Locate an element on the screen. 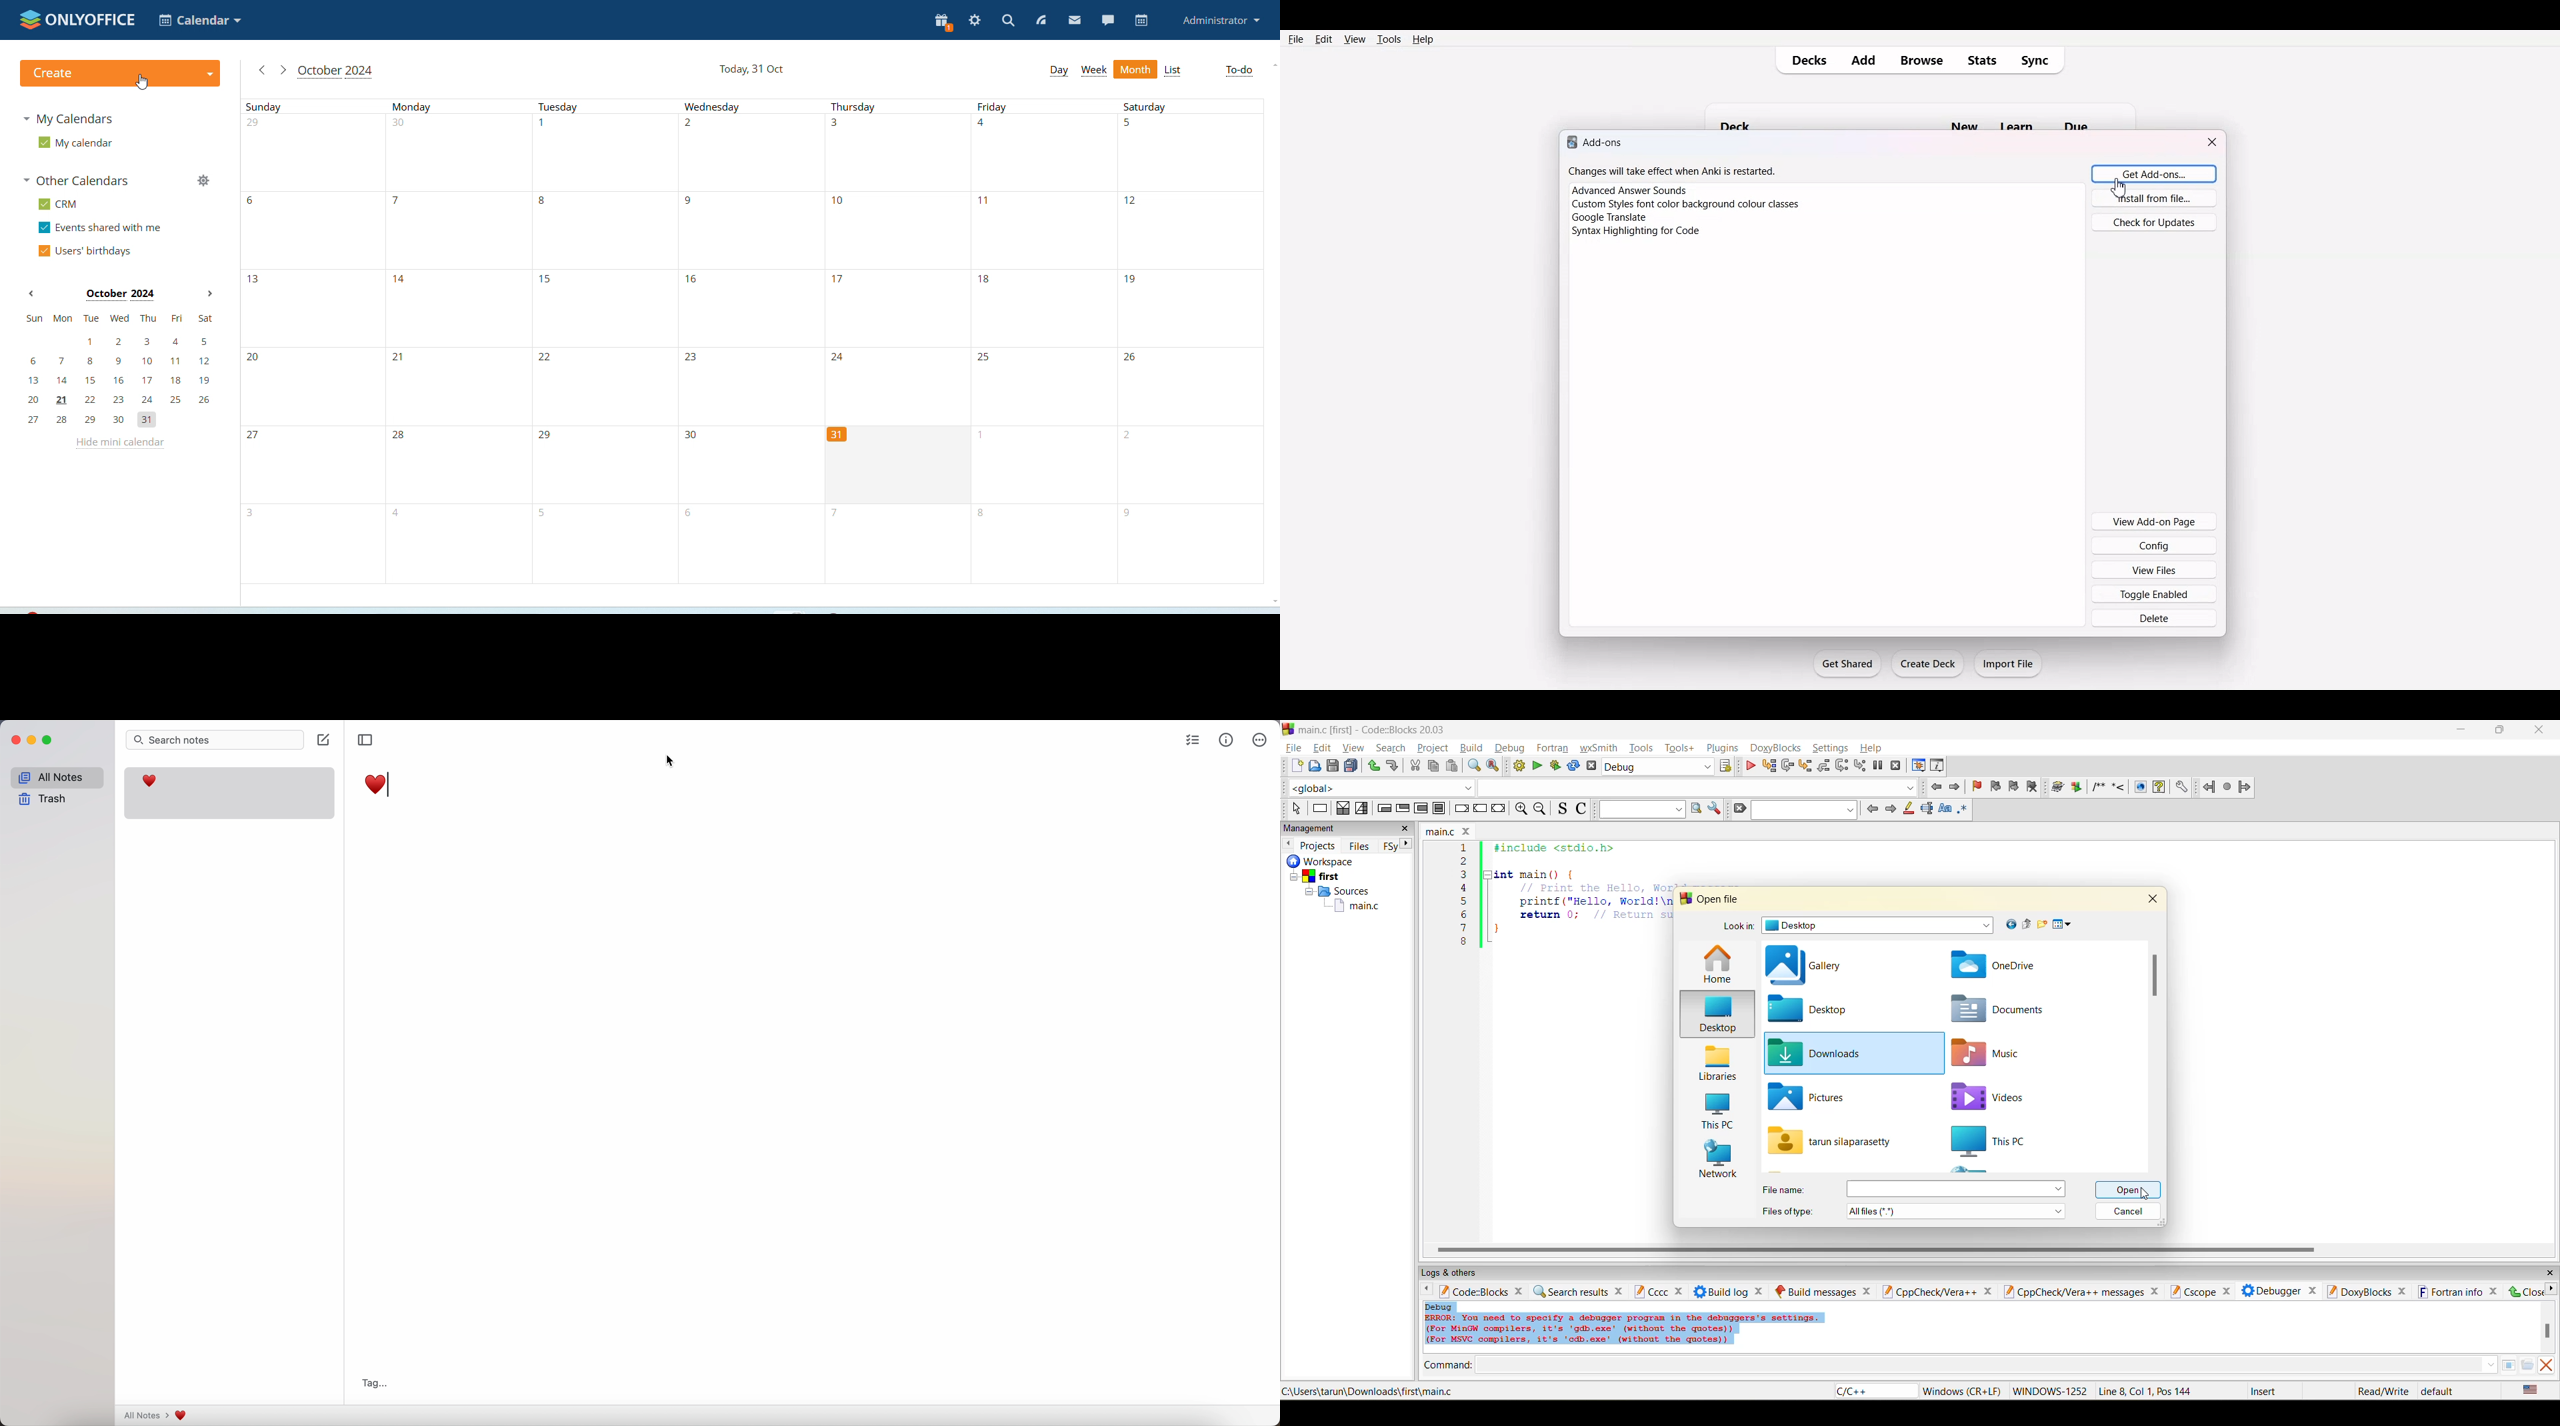 The width and height of the screenshot is (2576, 1428). use regex is located at coordinates (1962, 811).